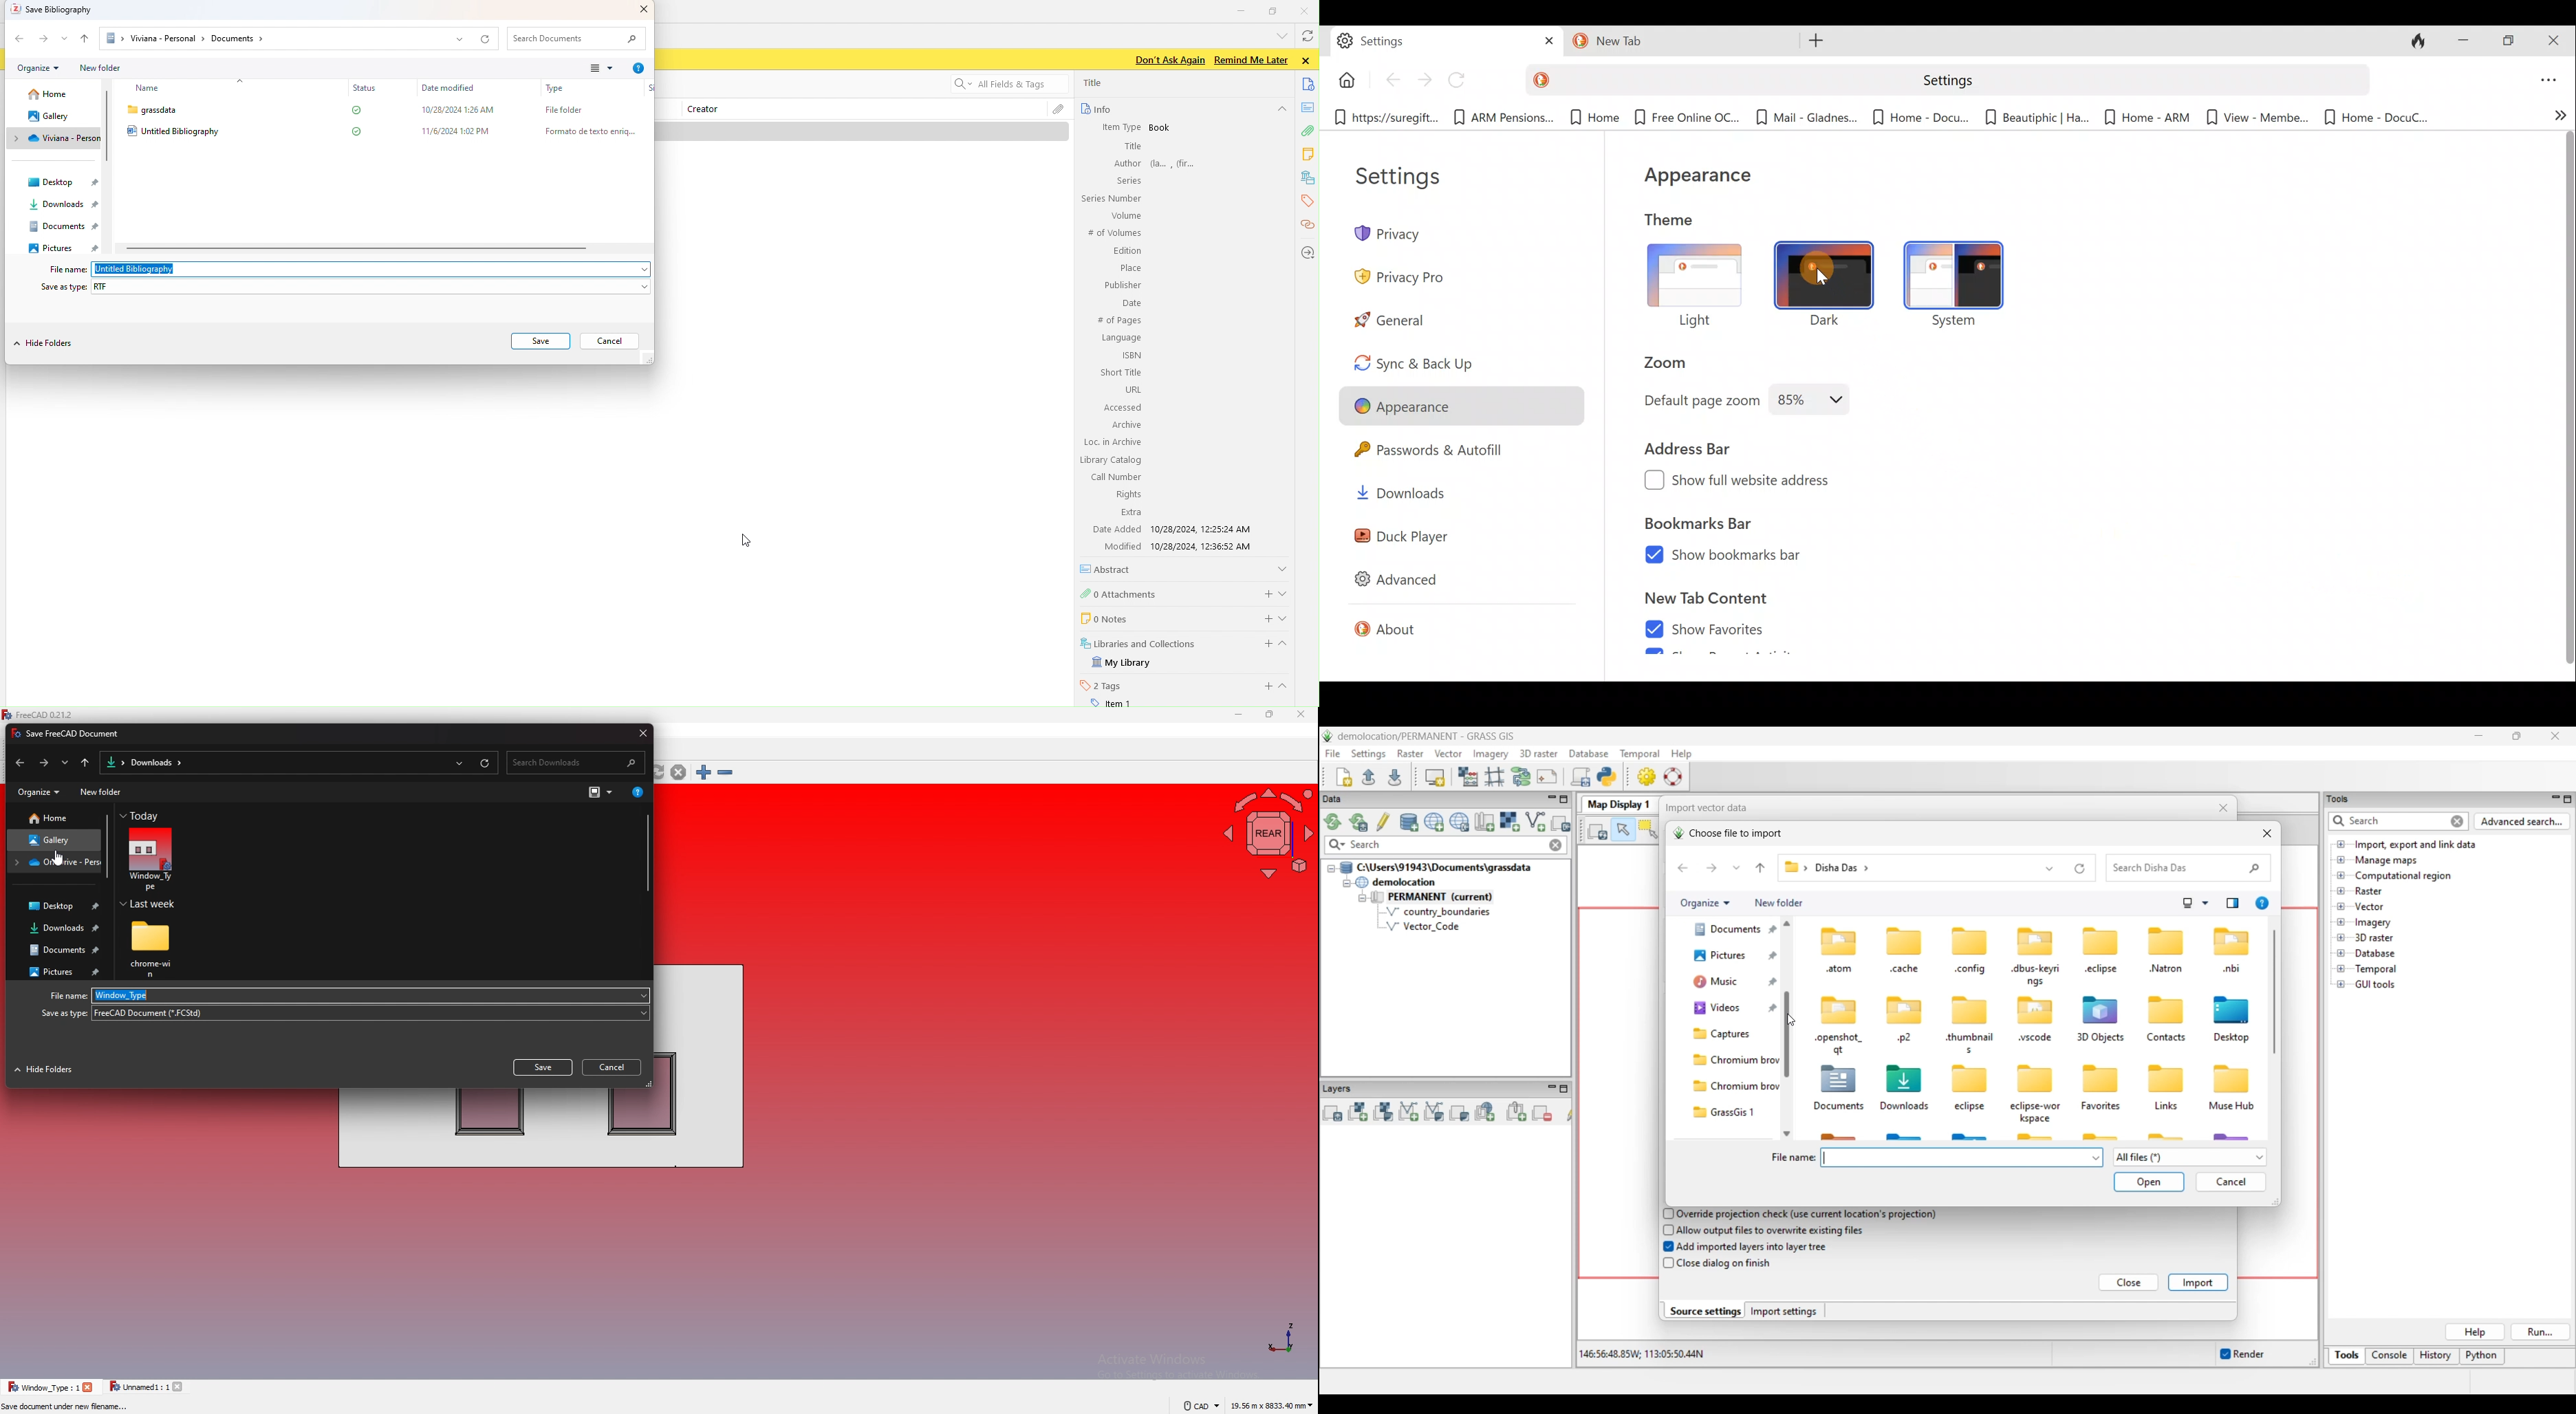 The width and height of the screenshot is (2576, 1428). I want to click on untitled Bibliograph,, so click(137, 270).